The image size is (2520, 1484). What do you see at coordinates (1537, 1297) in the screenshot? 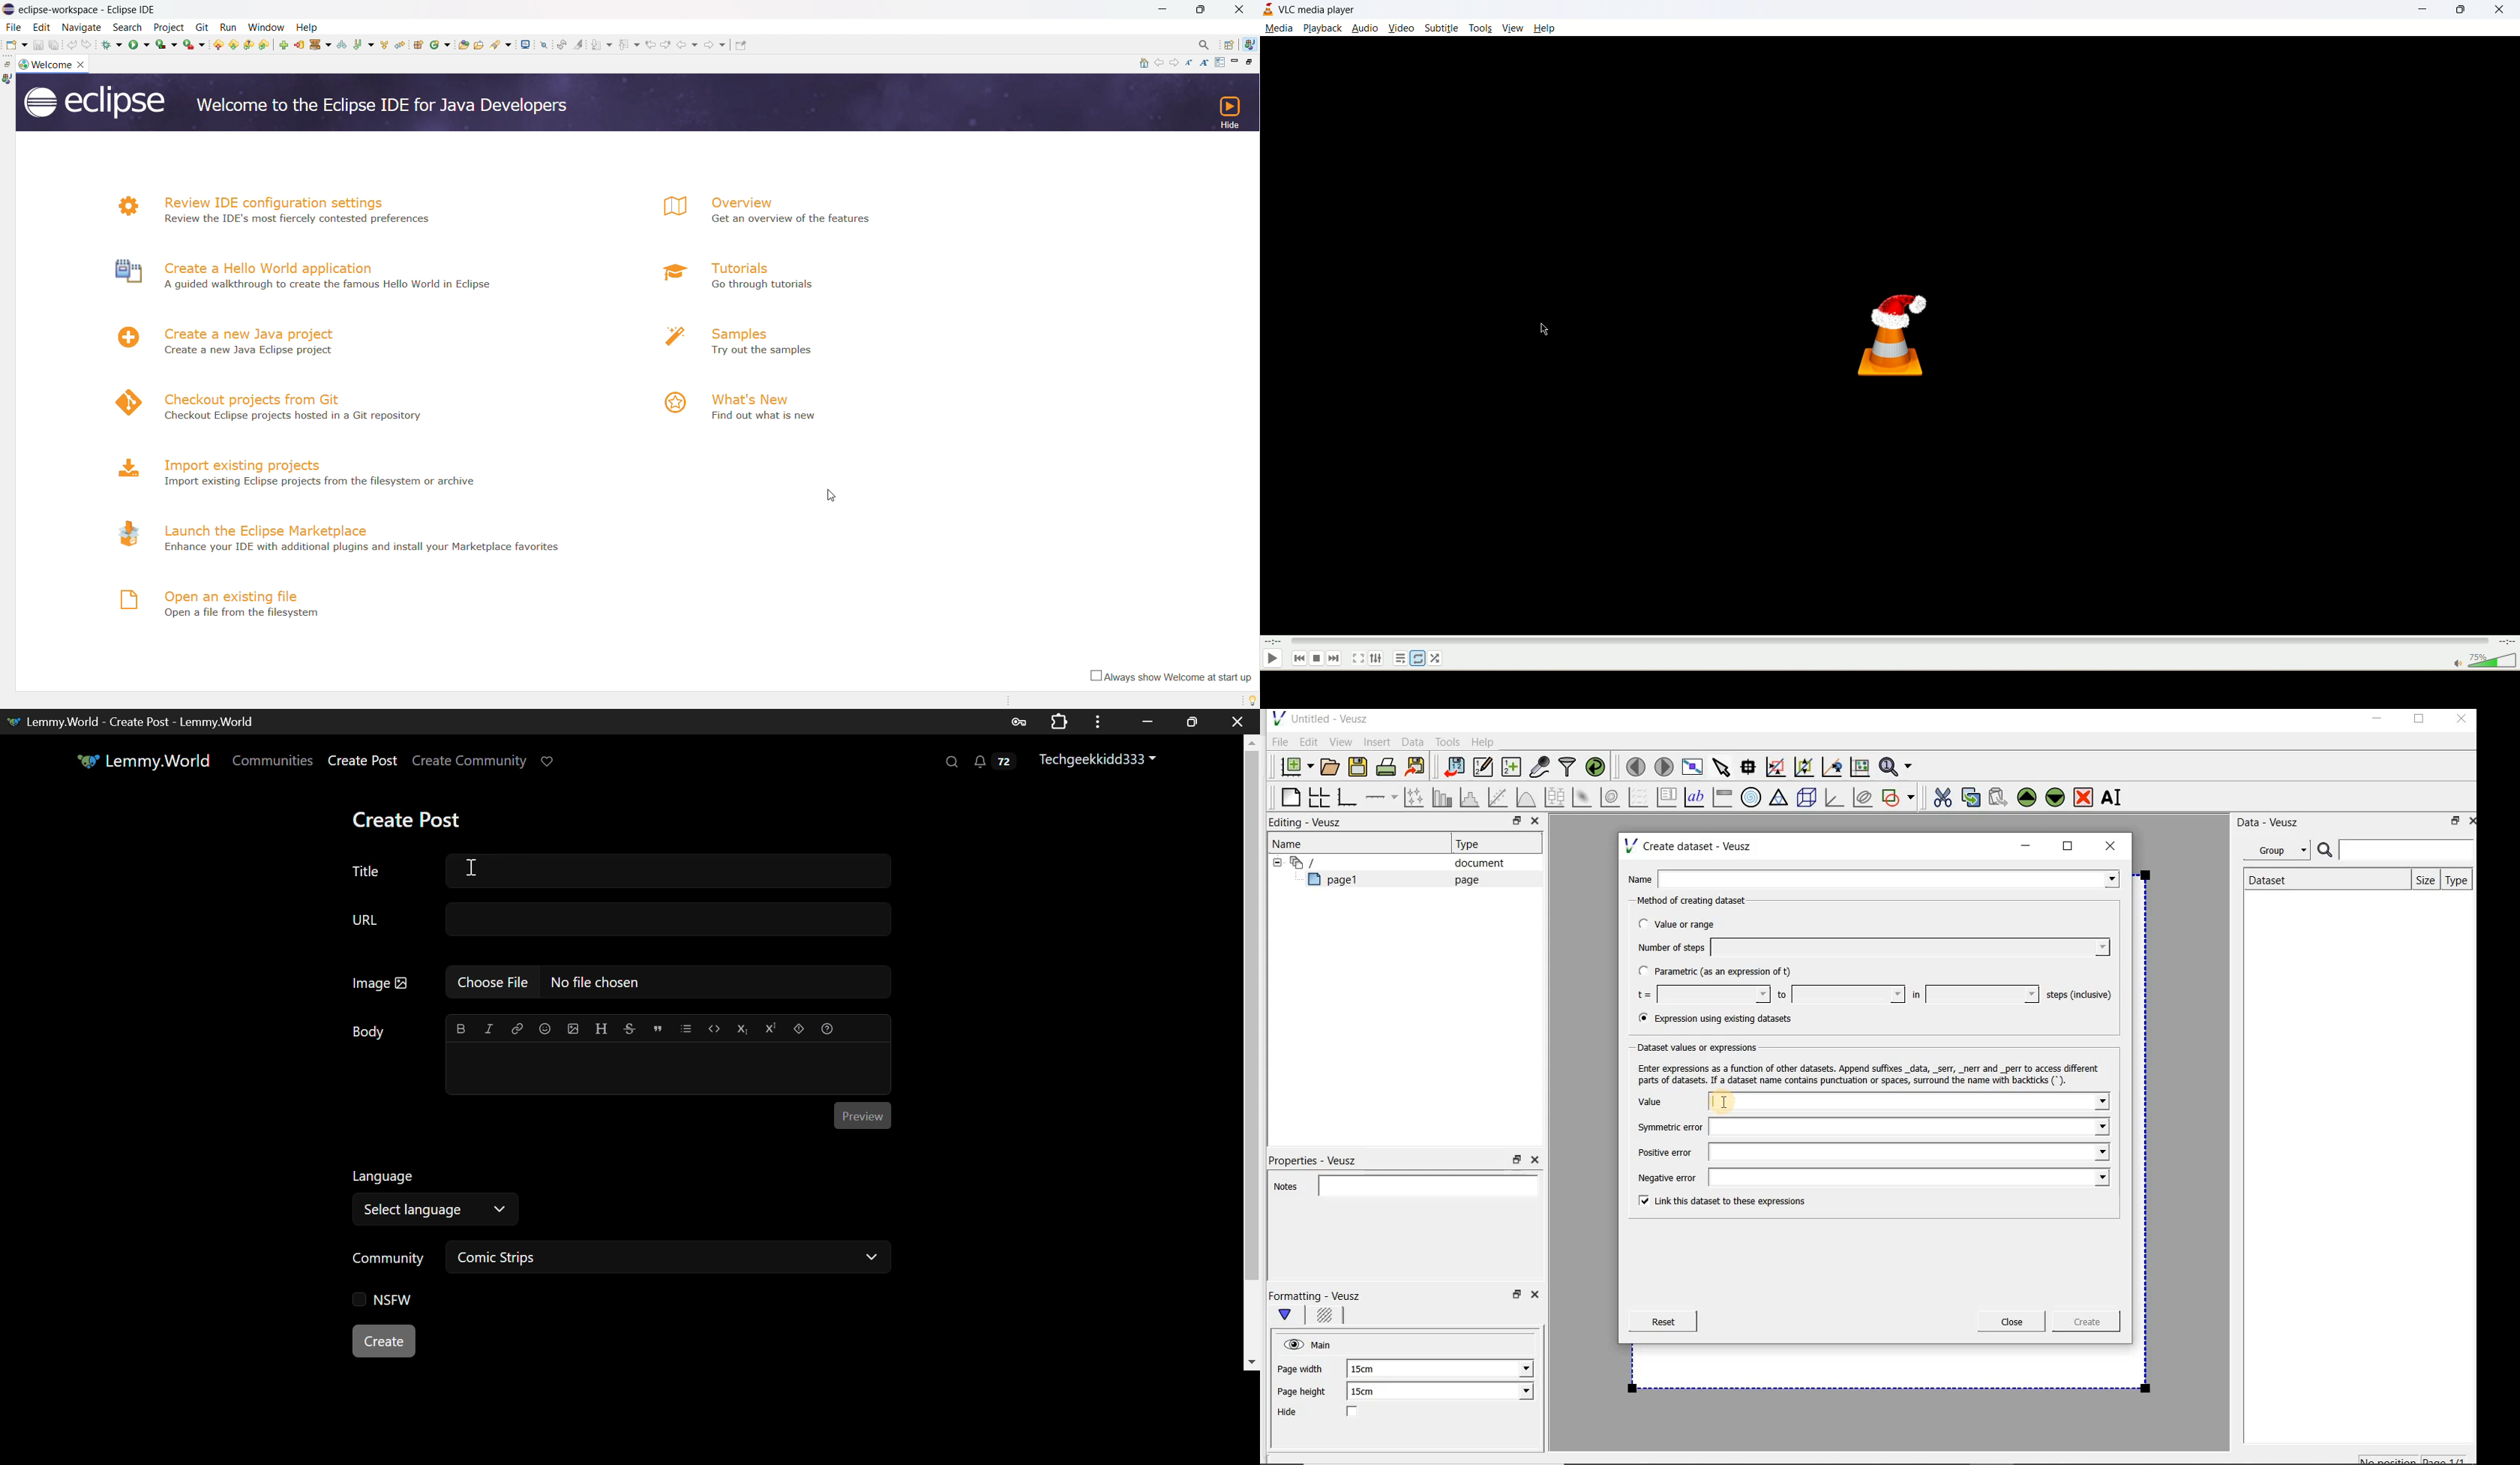
I see `Close` at bounding box center [1537, 1297].